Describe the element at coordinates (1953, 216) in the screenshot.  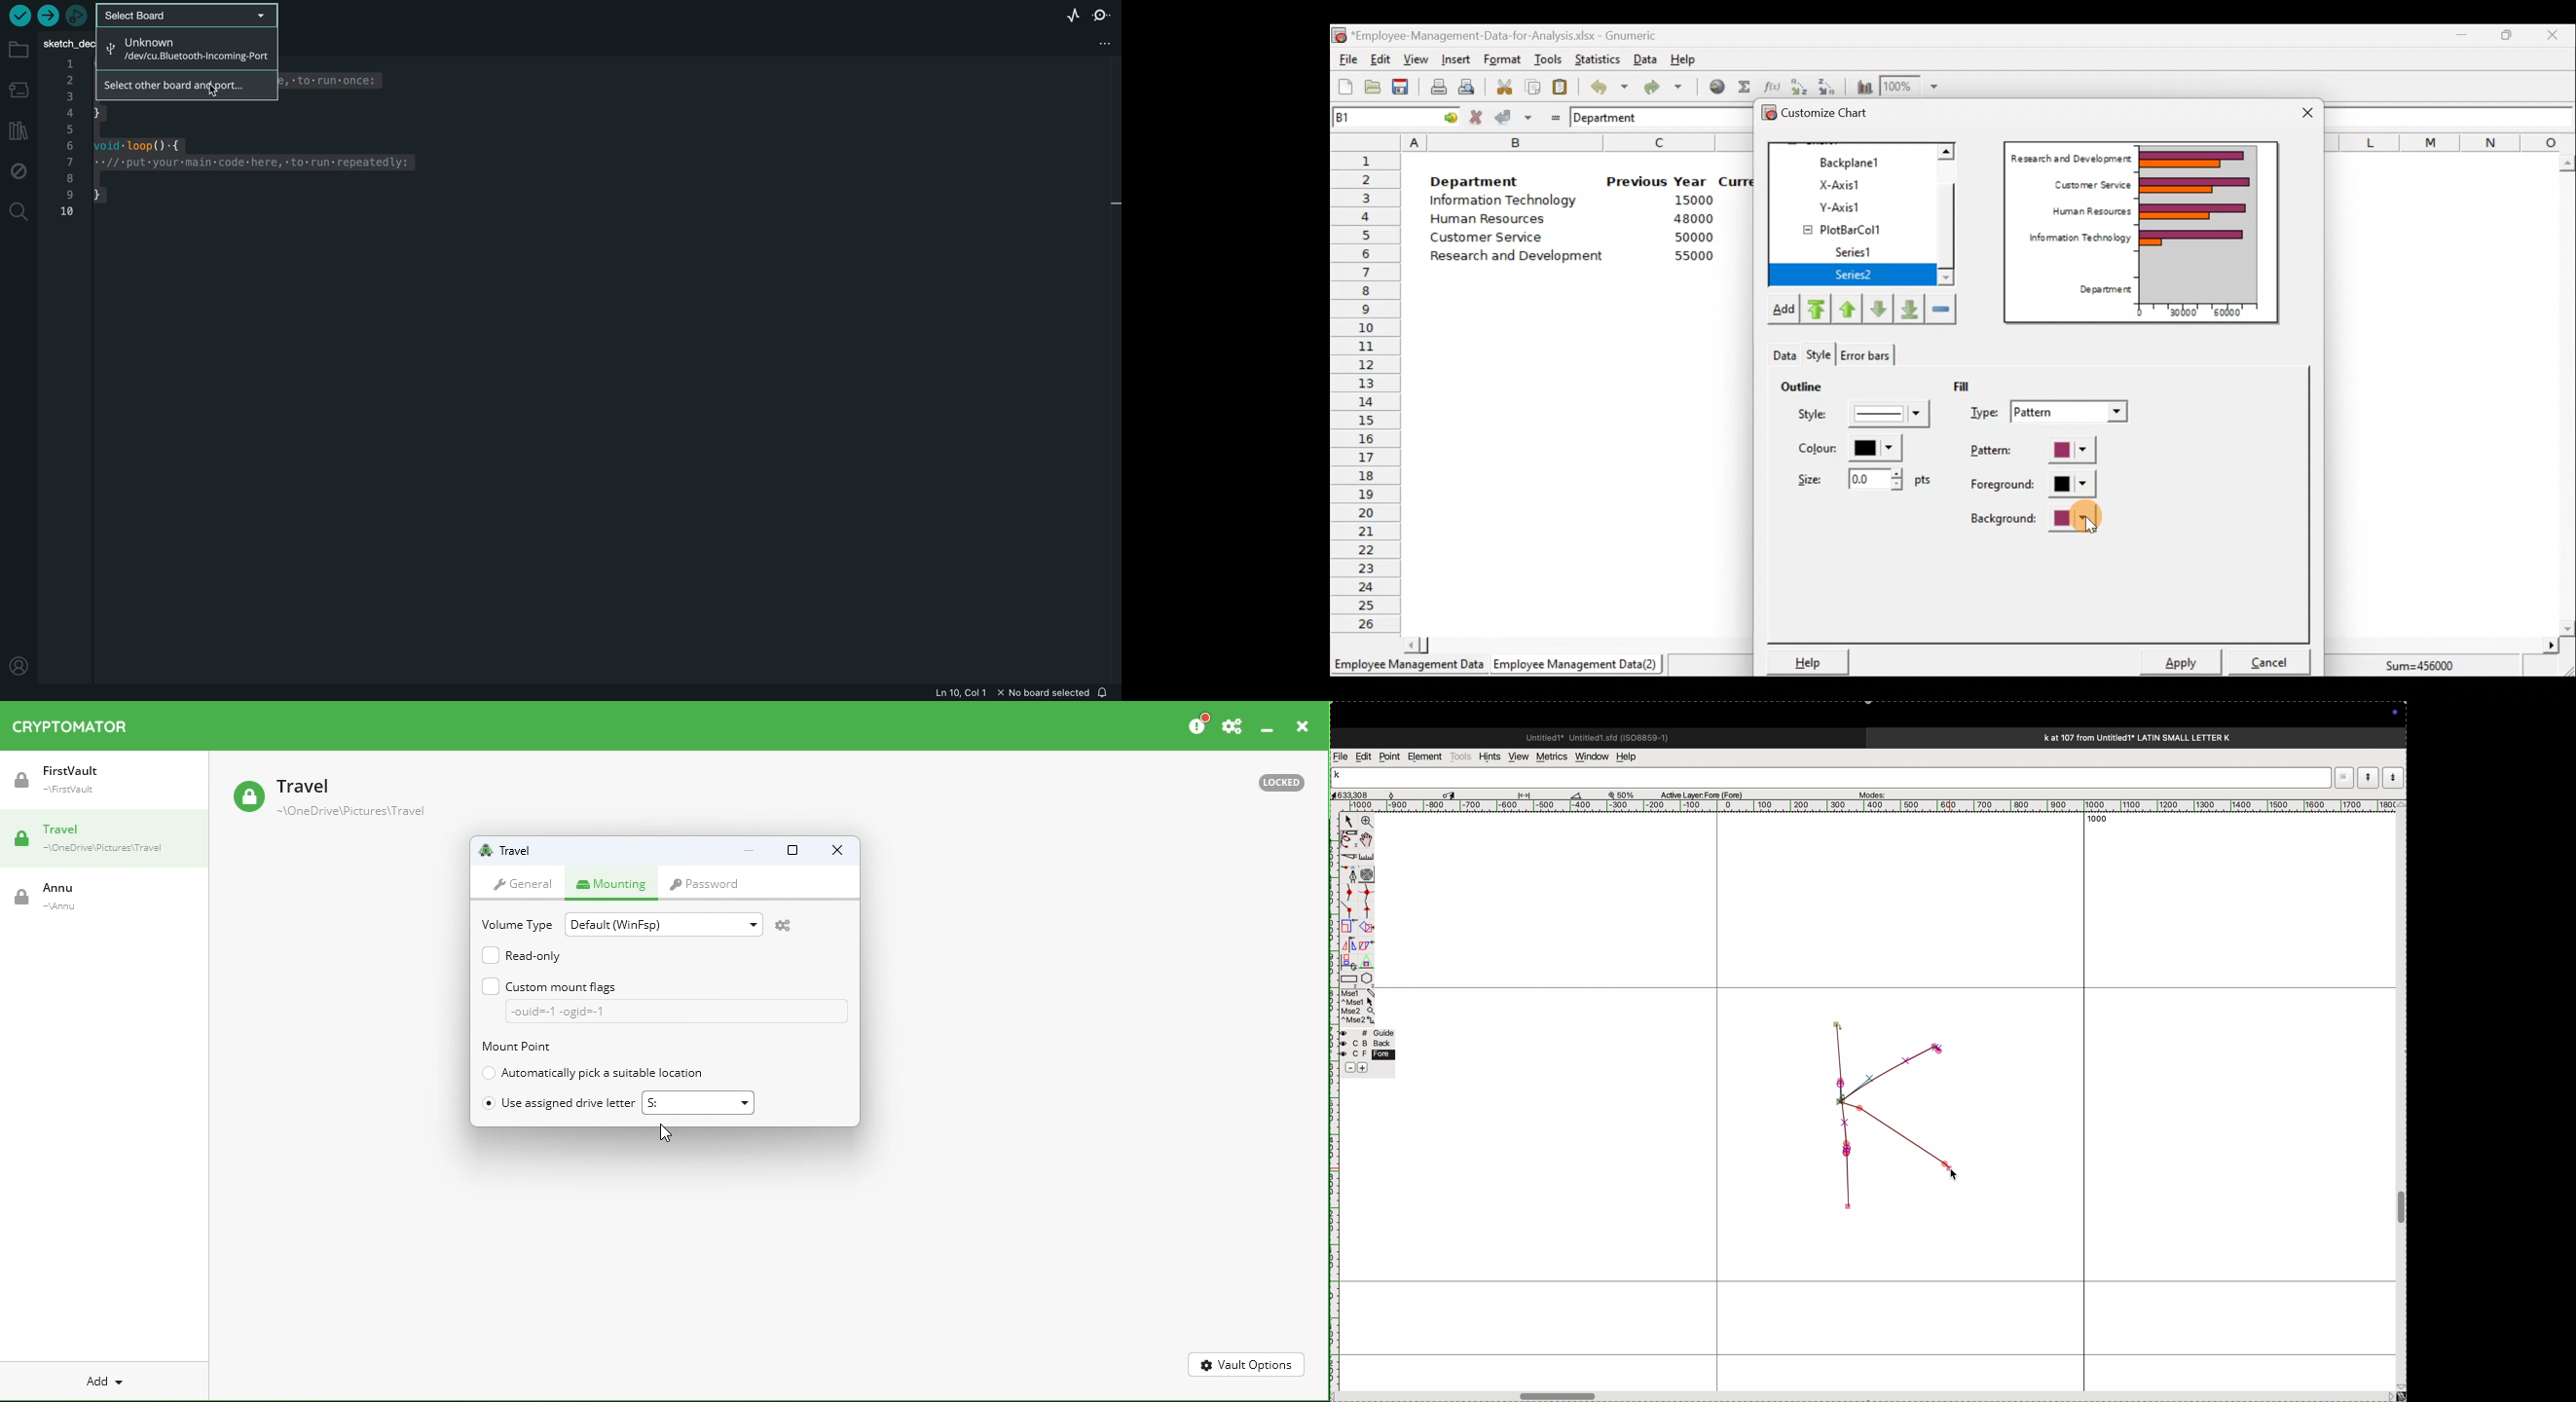
I see `Scroll bar` at that location.